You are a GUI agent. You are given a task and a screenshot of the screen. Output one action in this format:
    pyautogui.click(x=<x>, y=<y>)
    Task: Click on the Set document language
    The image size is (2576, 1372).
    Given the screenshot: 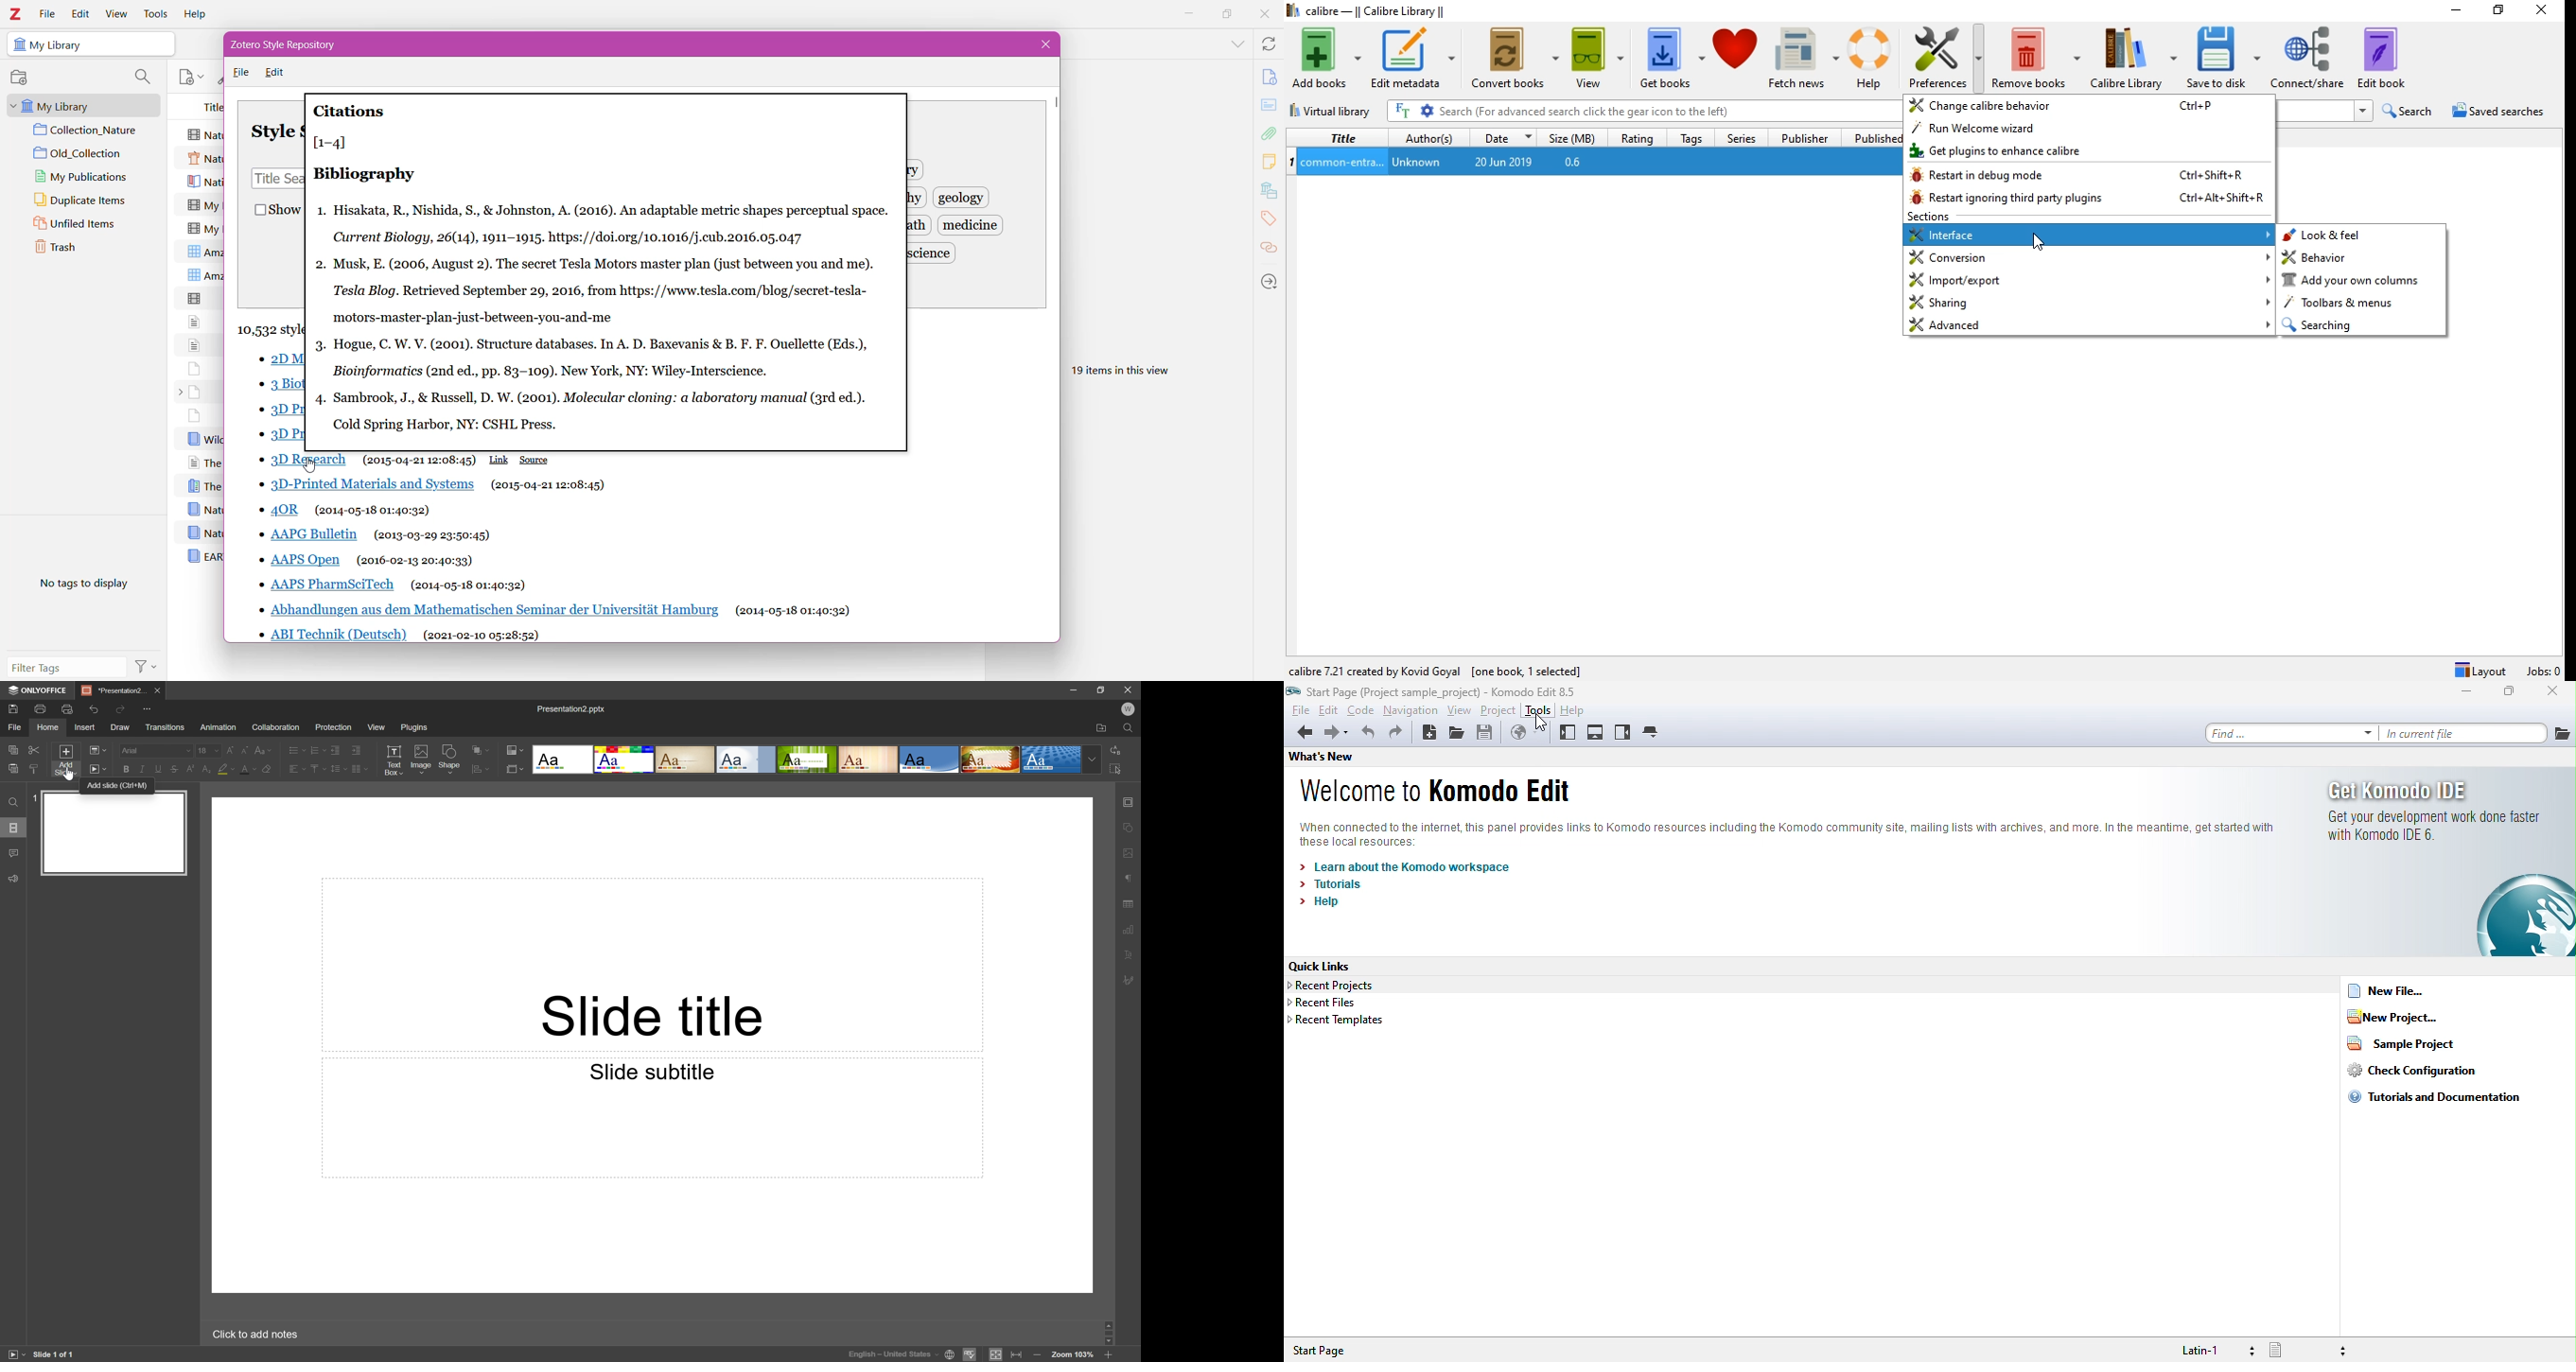 What is the action you would take?
    pyautogui.click(x=951, y=1356)
    